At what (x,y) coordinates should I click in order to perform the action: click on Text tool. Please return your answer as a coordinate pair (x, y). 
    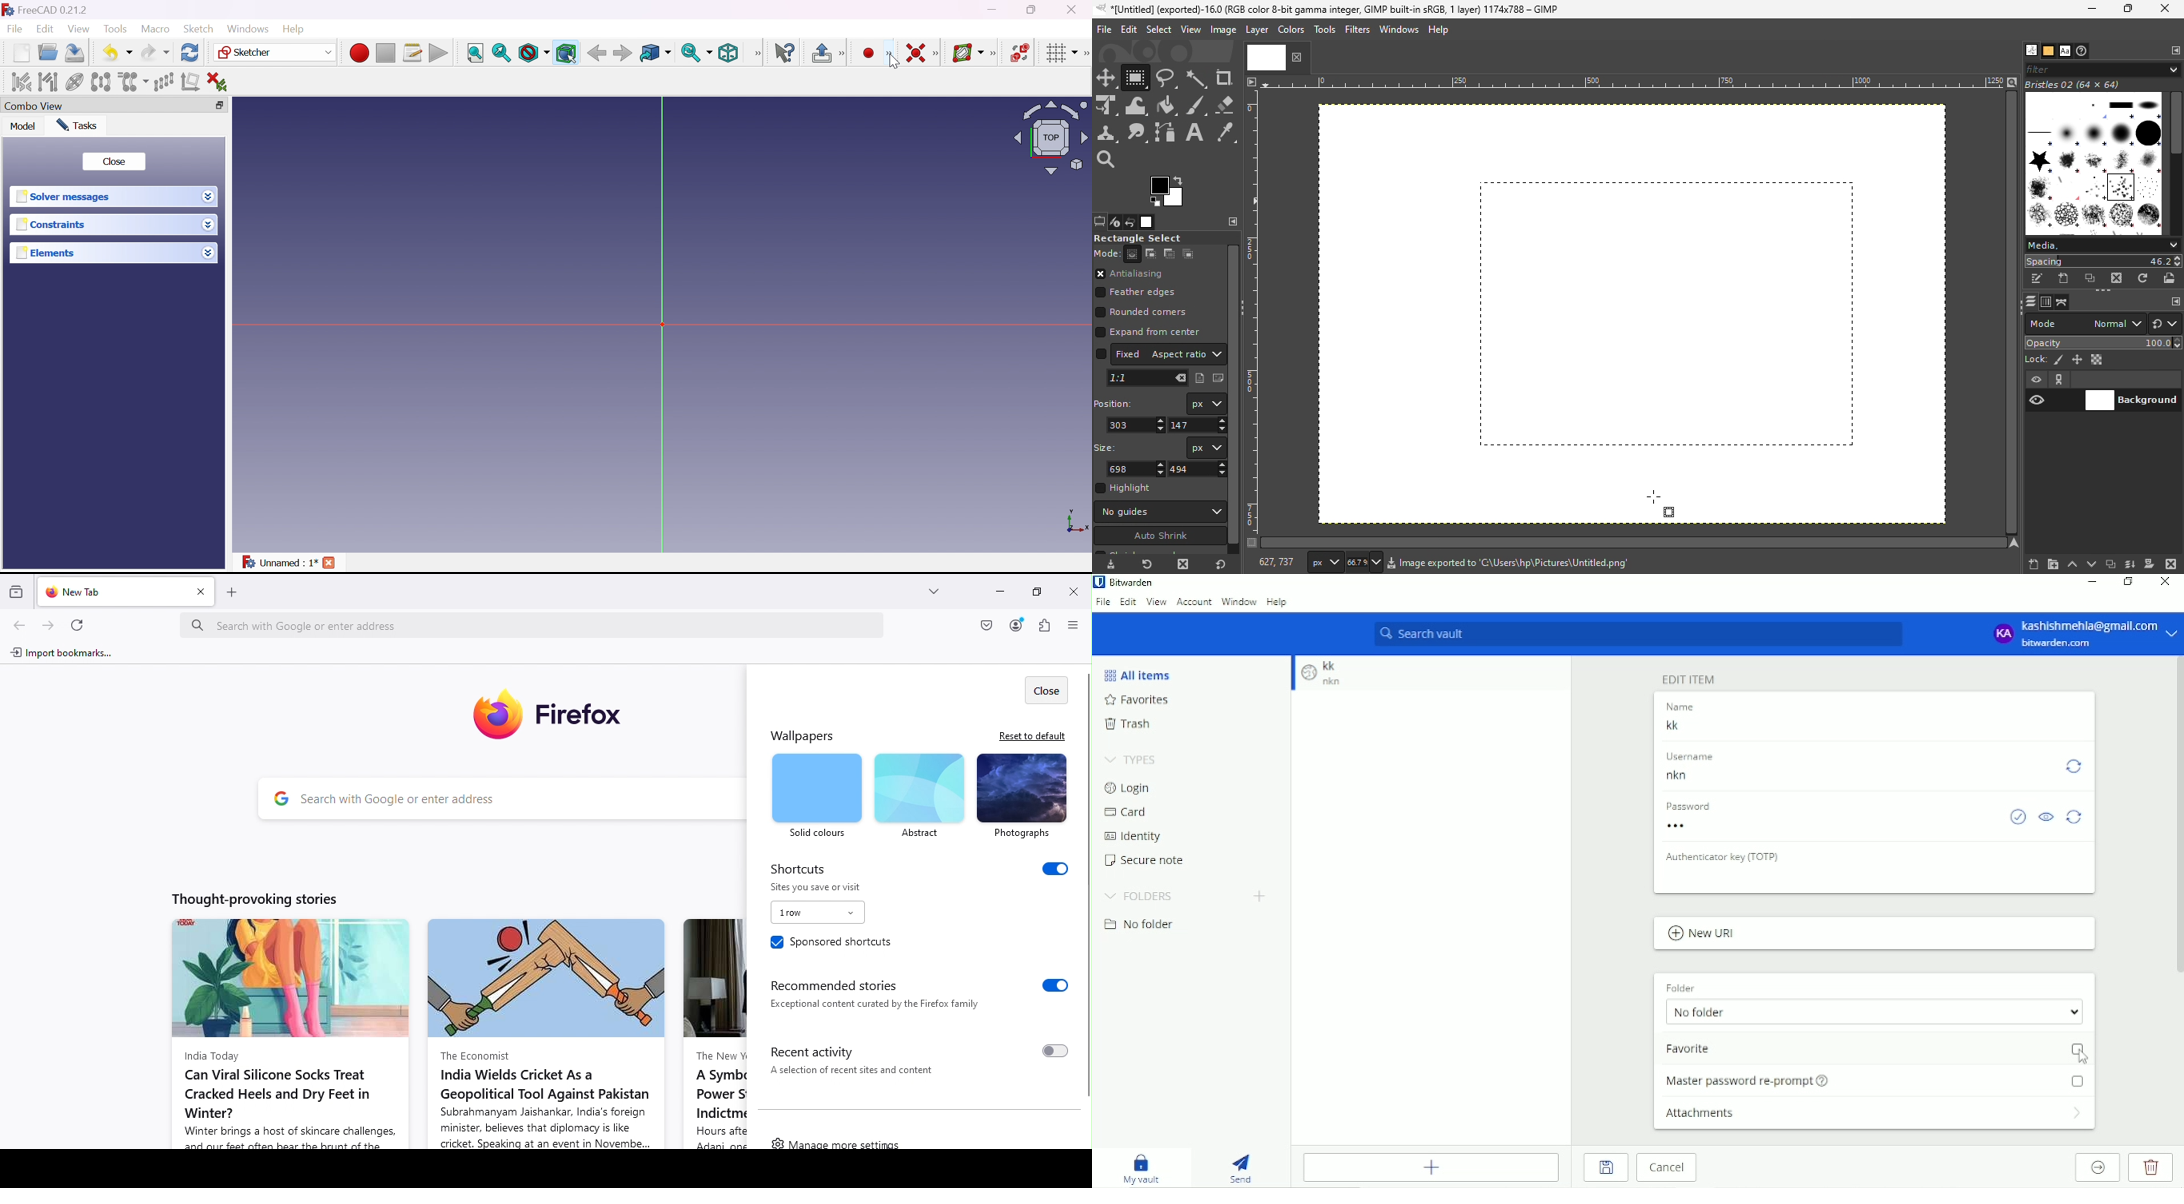
    Looking at the image, I should click on (1196, 132).